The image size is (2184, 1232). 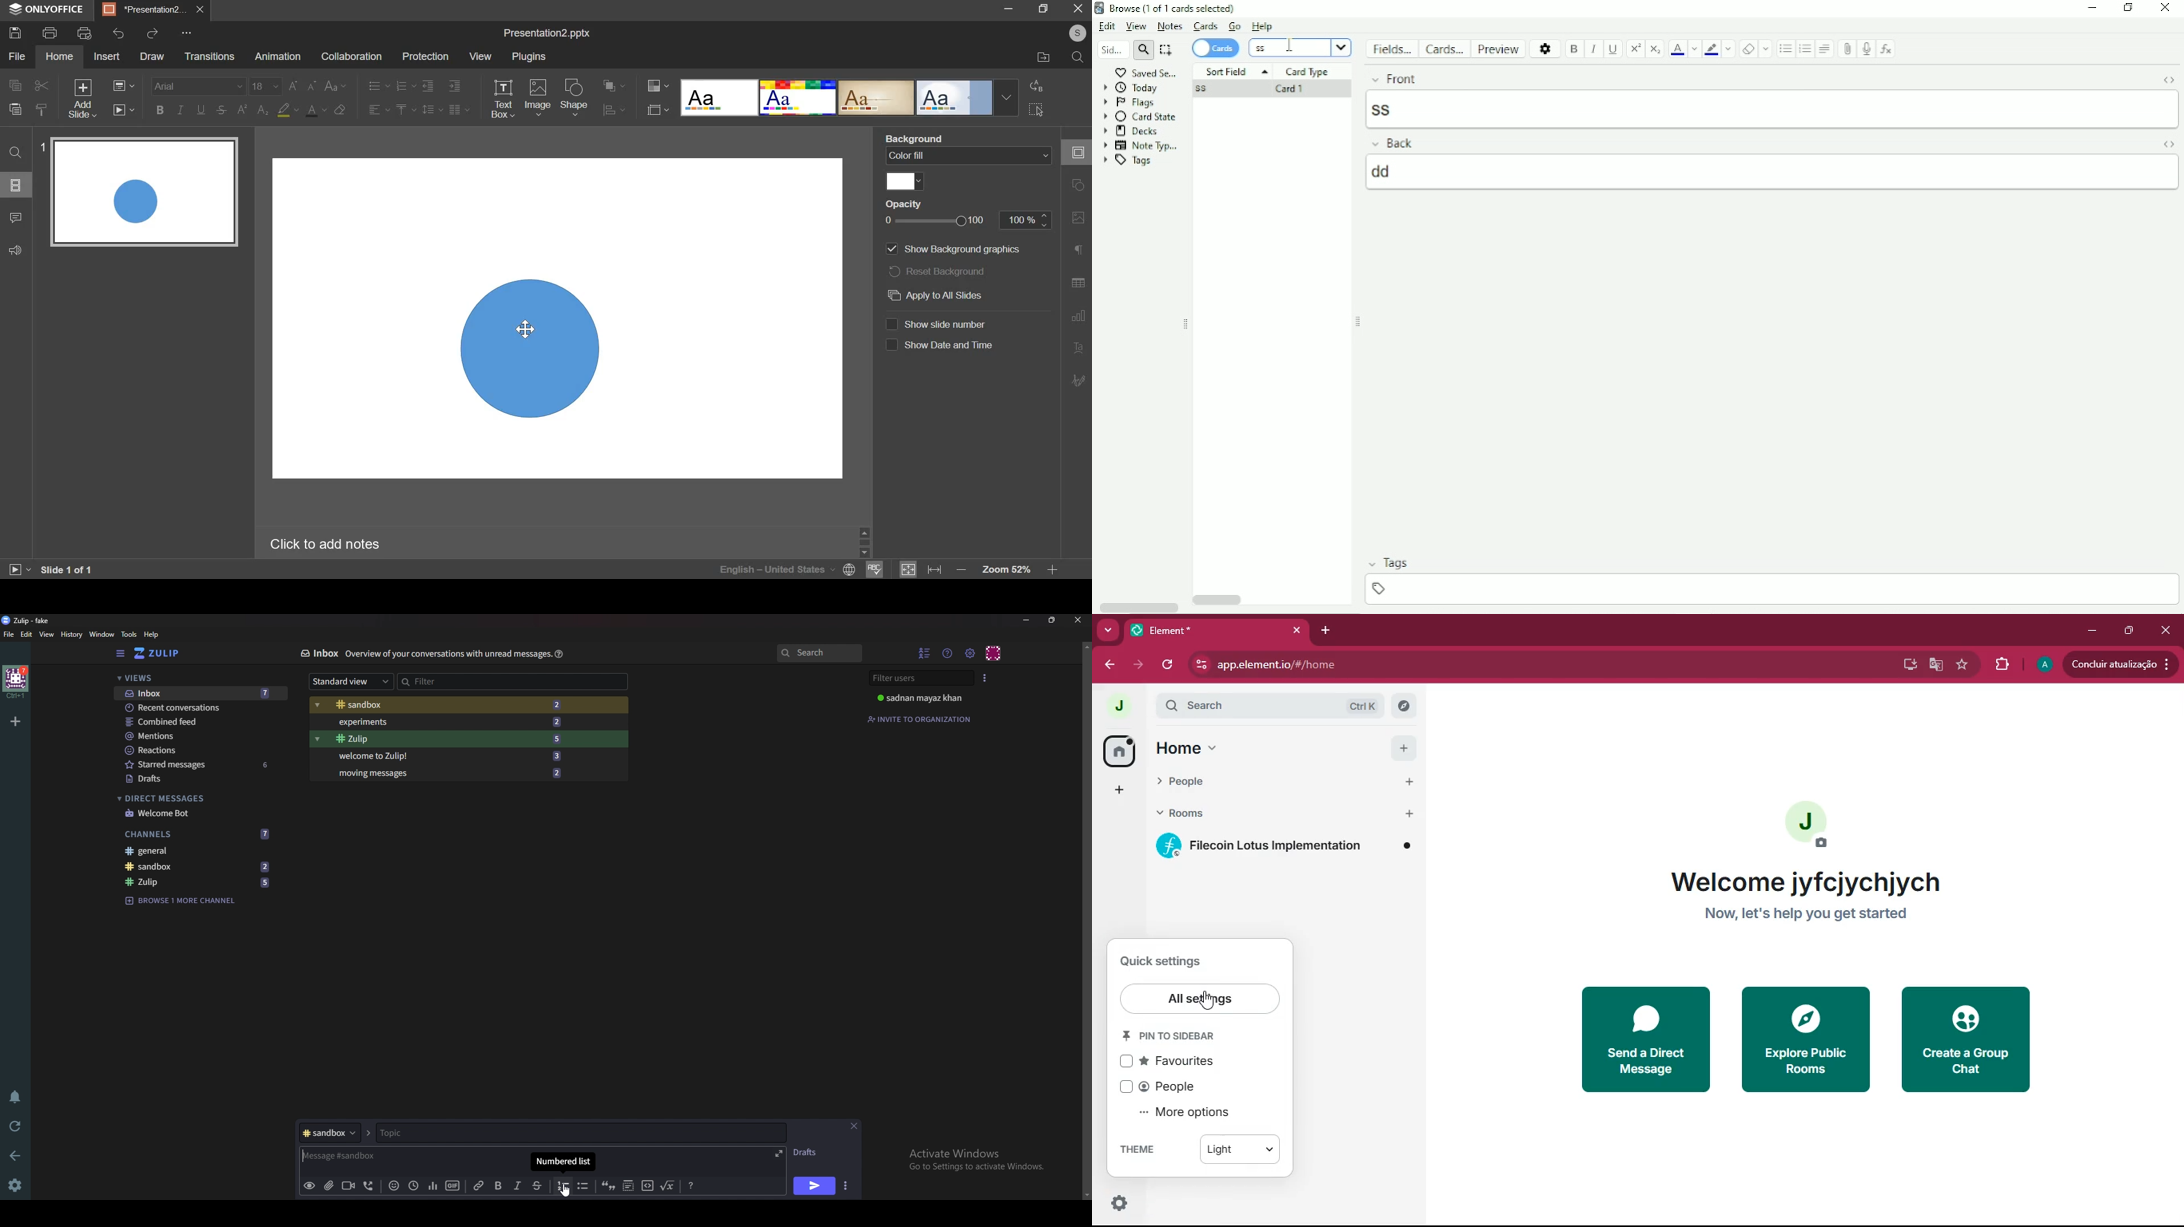 I want to click on Equations, so click(x=1887, y=48).